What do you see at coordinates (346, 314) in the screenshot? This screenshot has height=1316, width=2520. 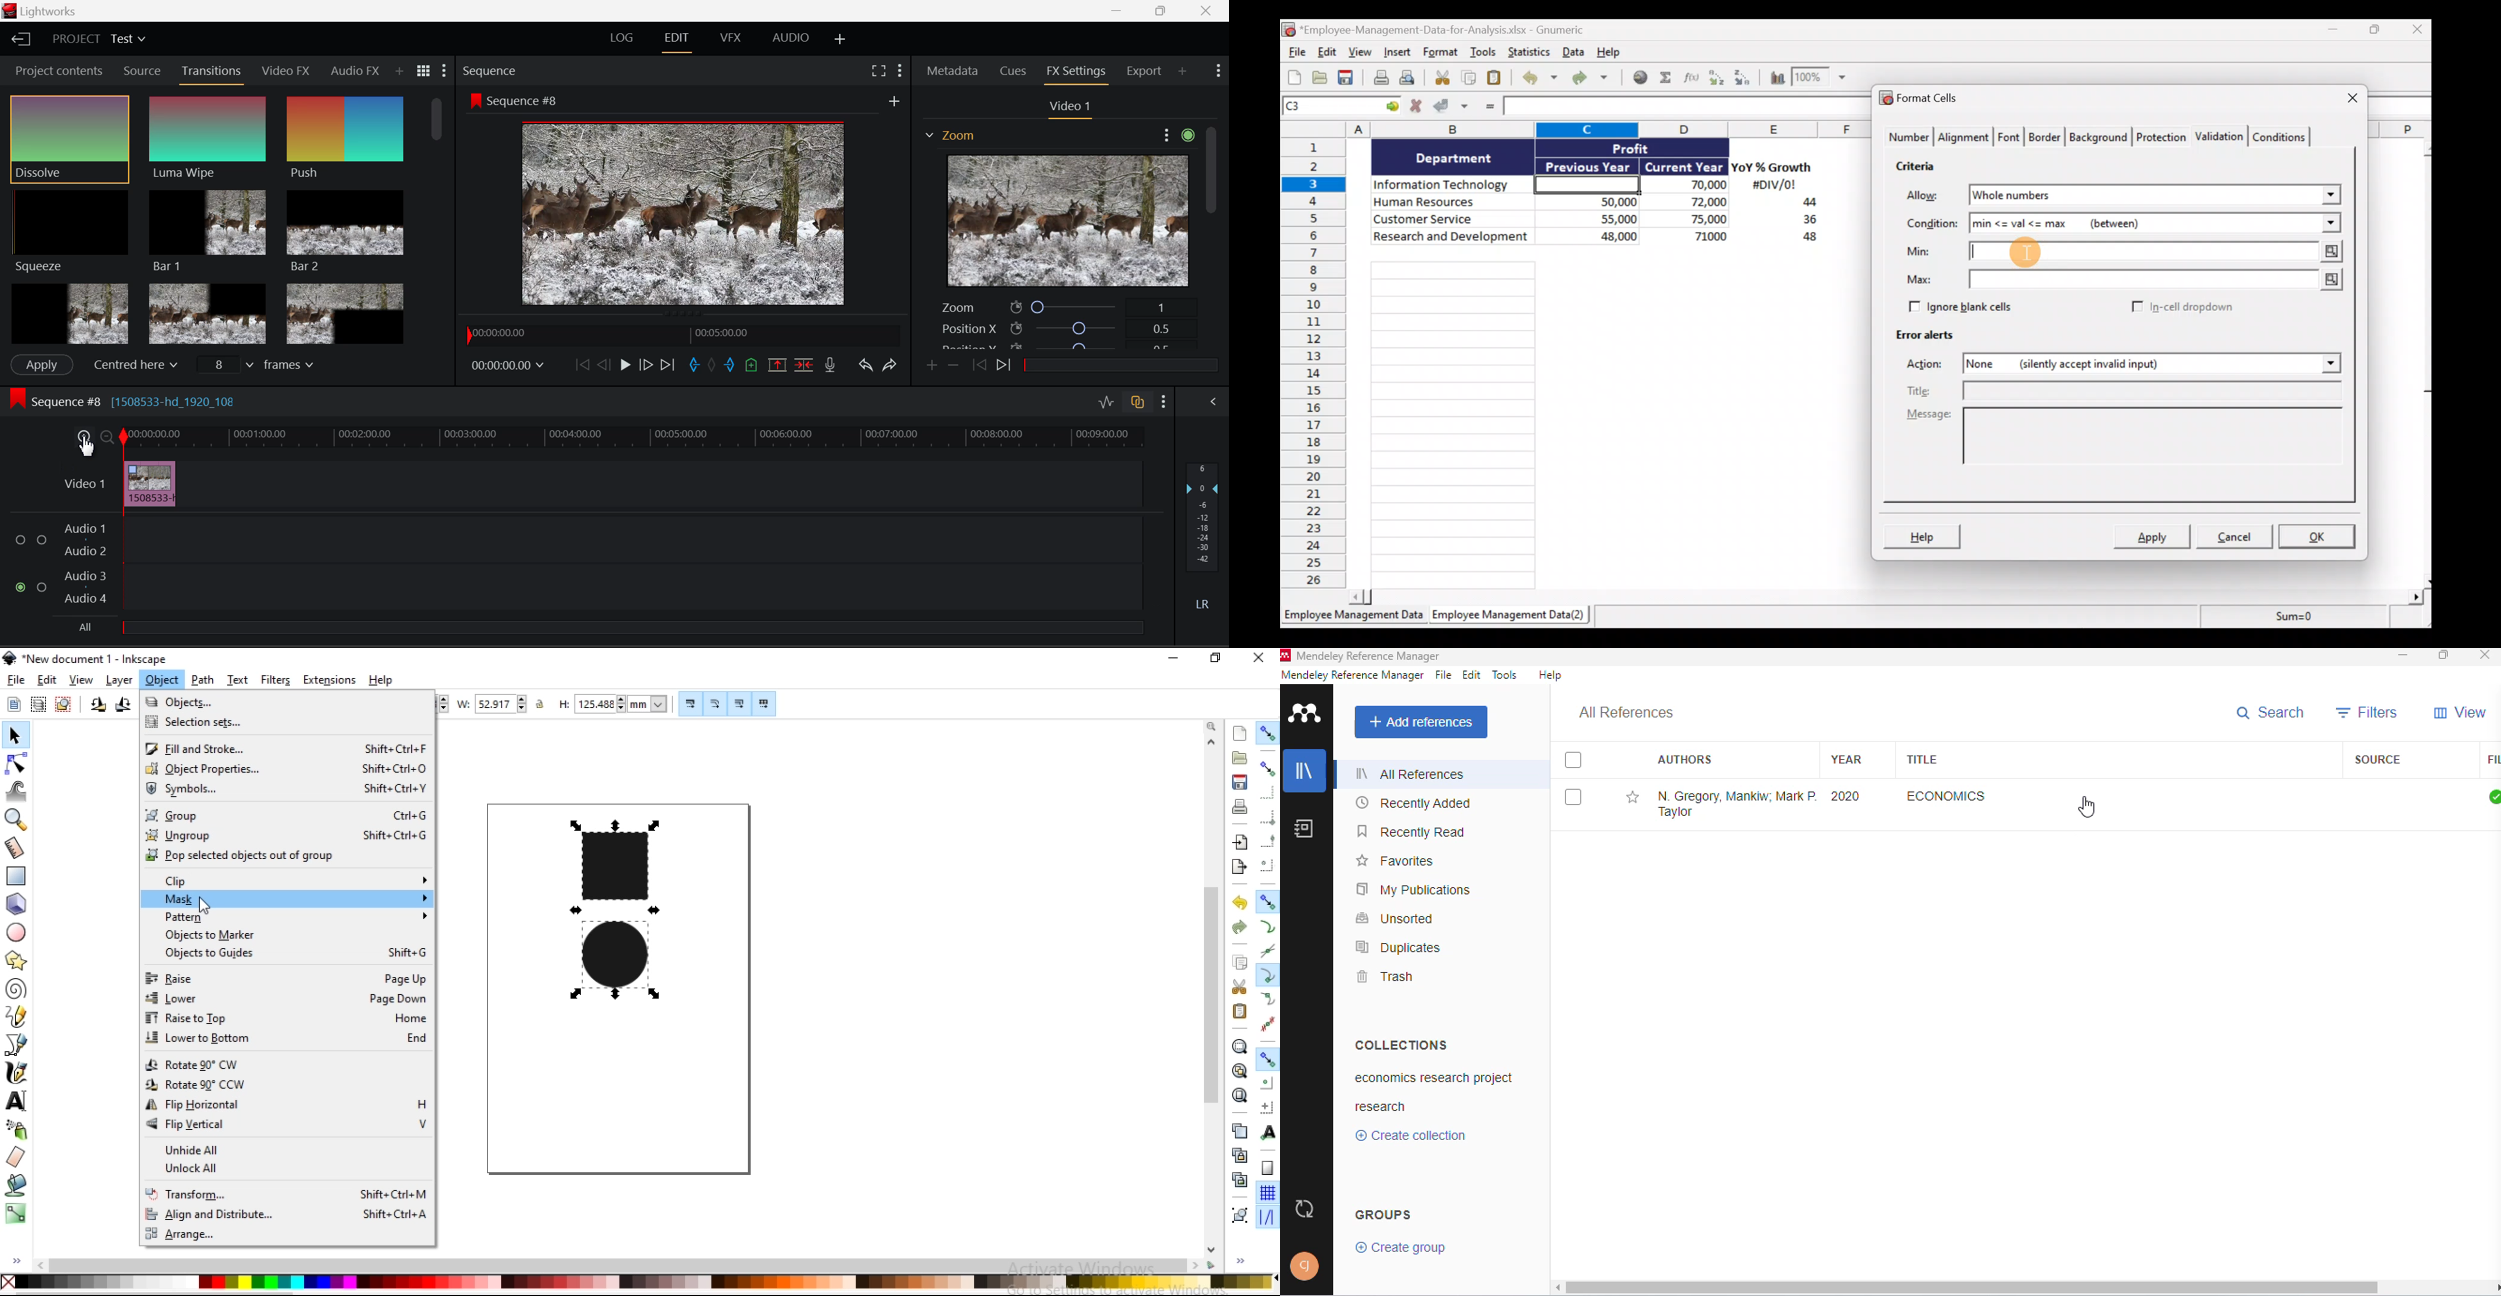 I see `Box 3` at bounding box center [346, 314].